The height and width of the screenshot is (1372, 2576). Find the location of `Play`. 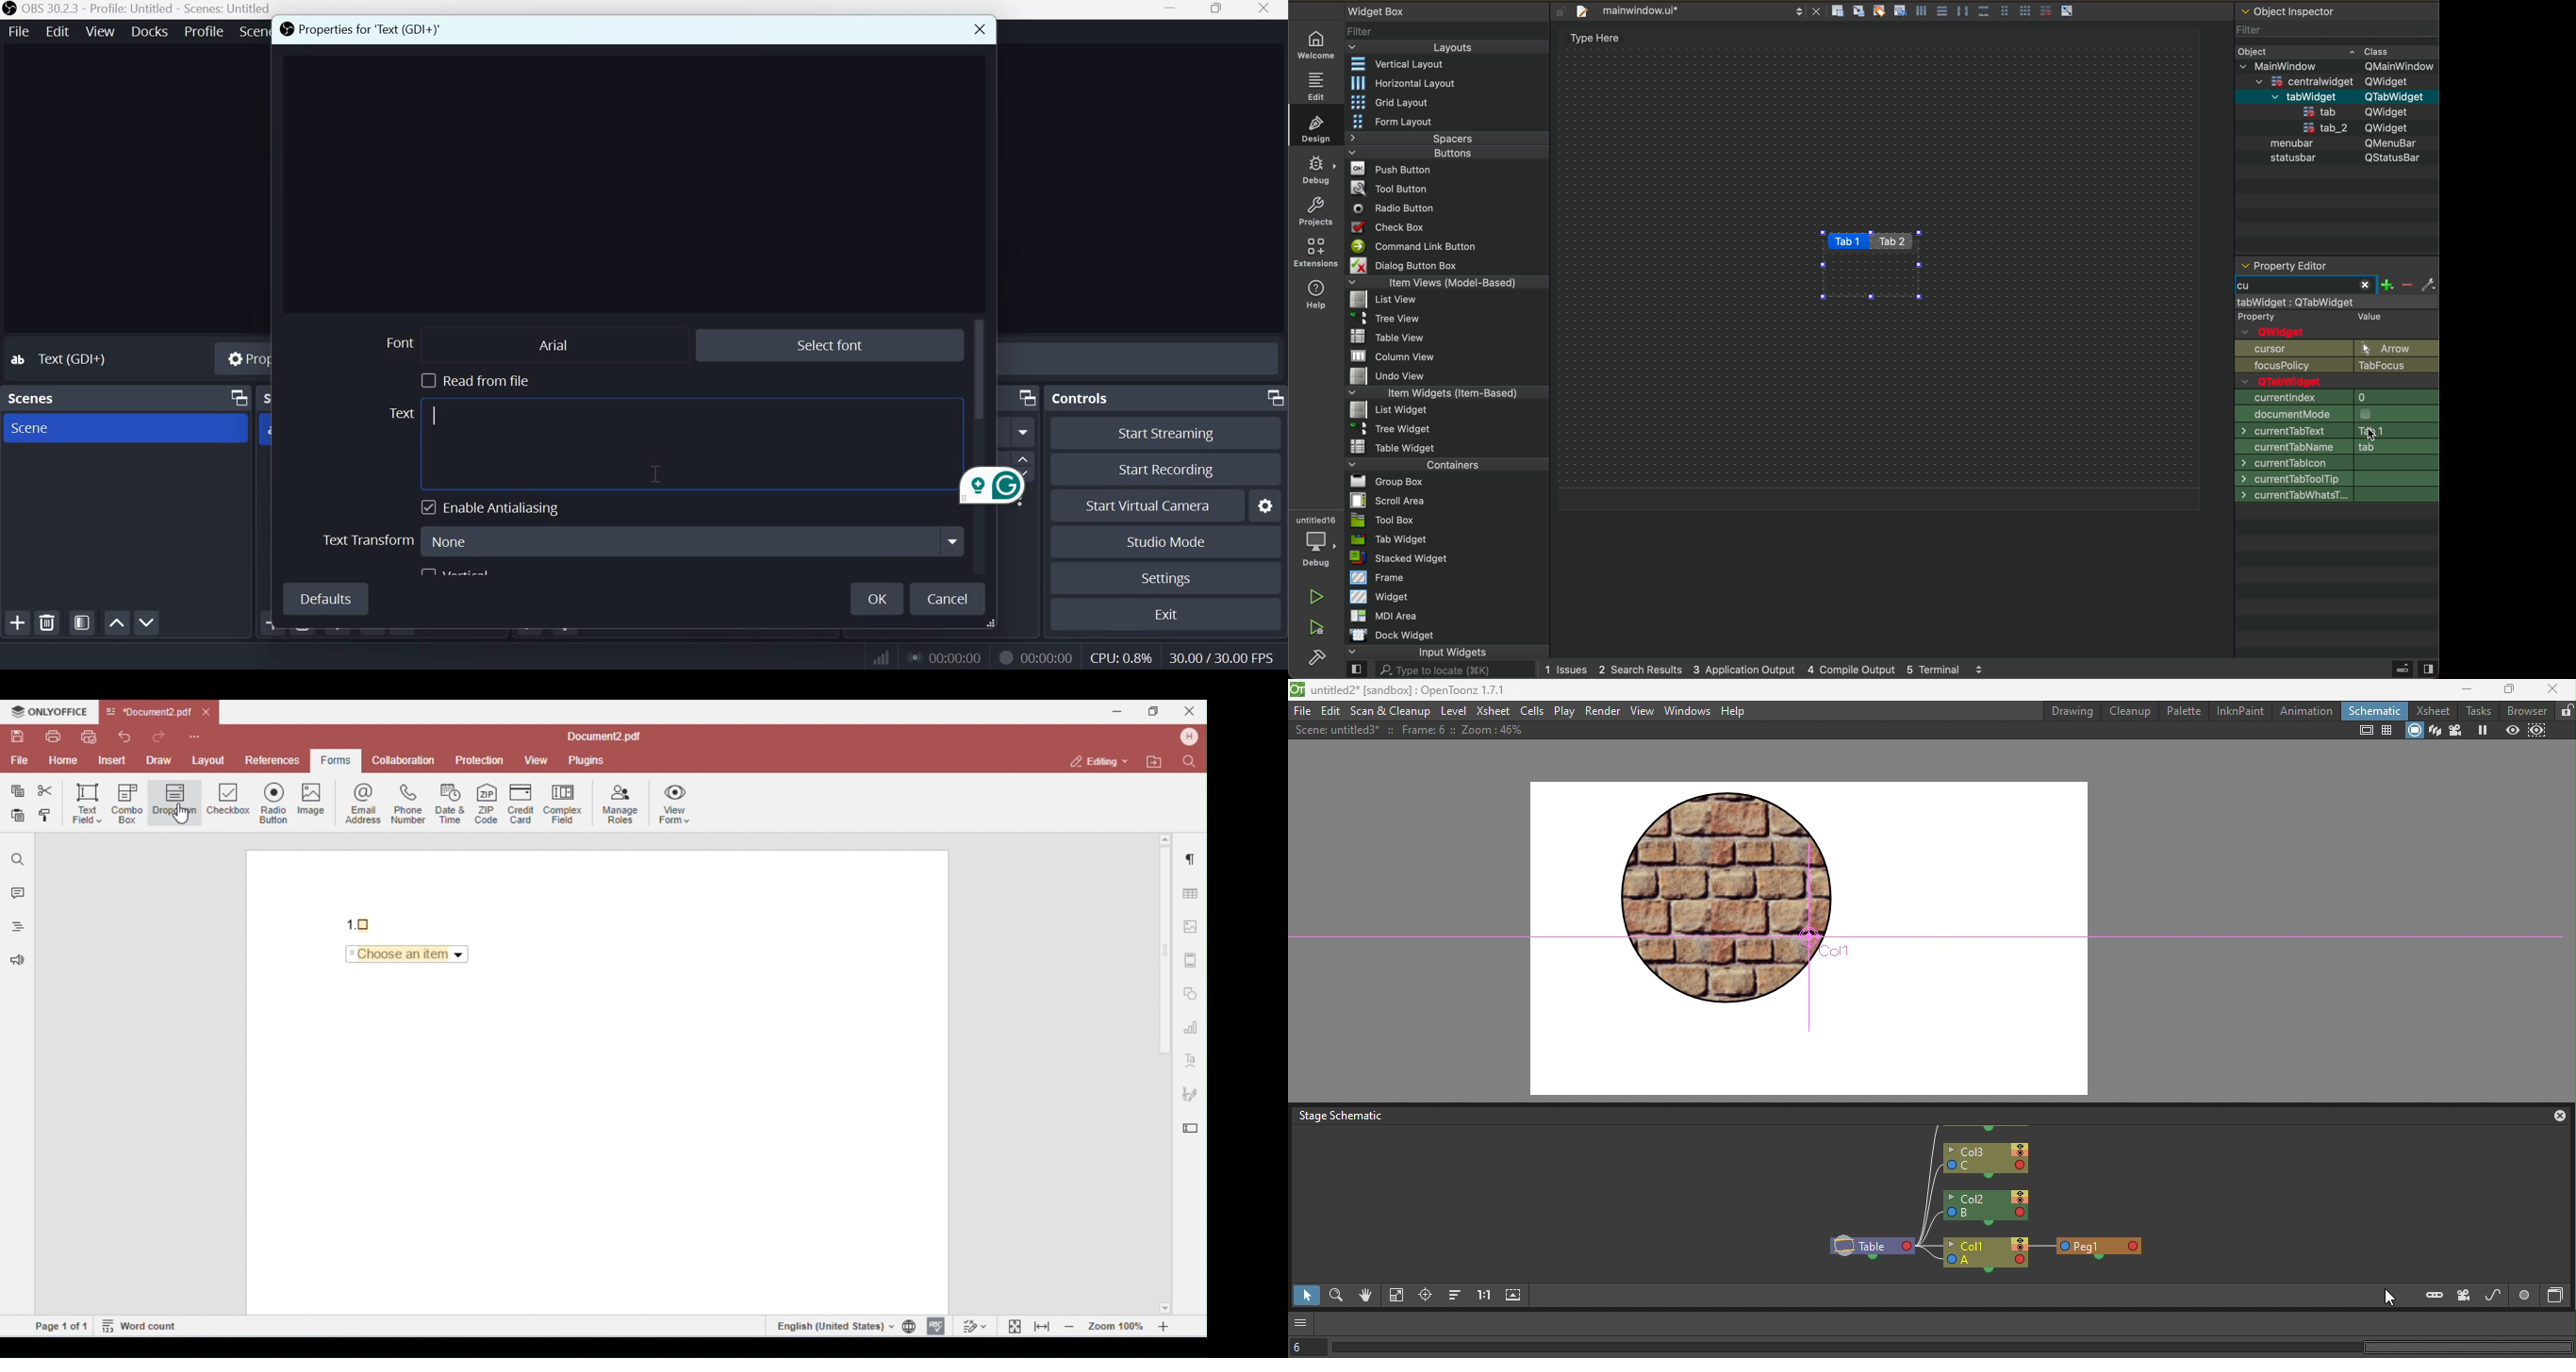

Play is located at coordinates (1564, 711).